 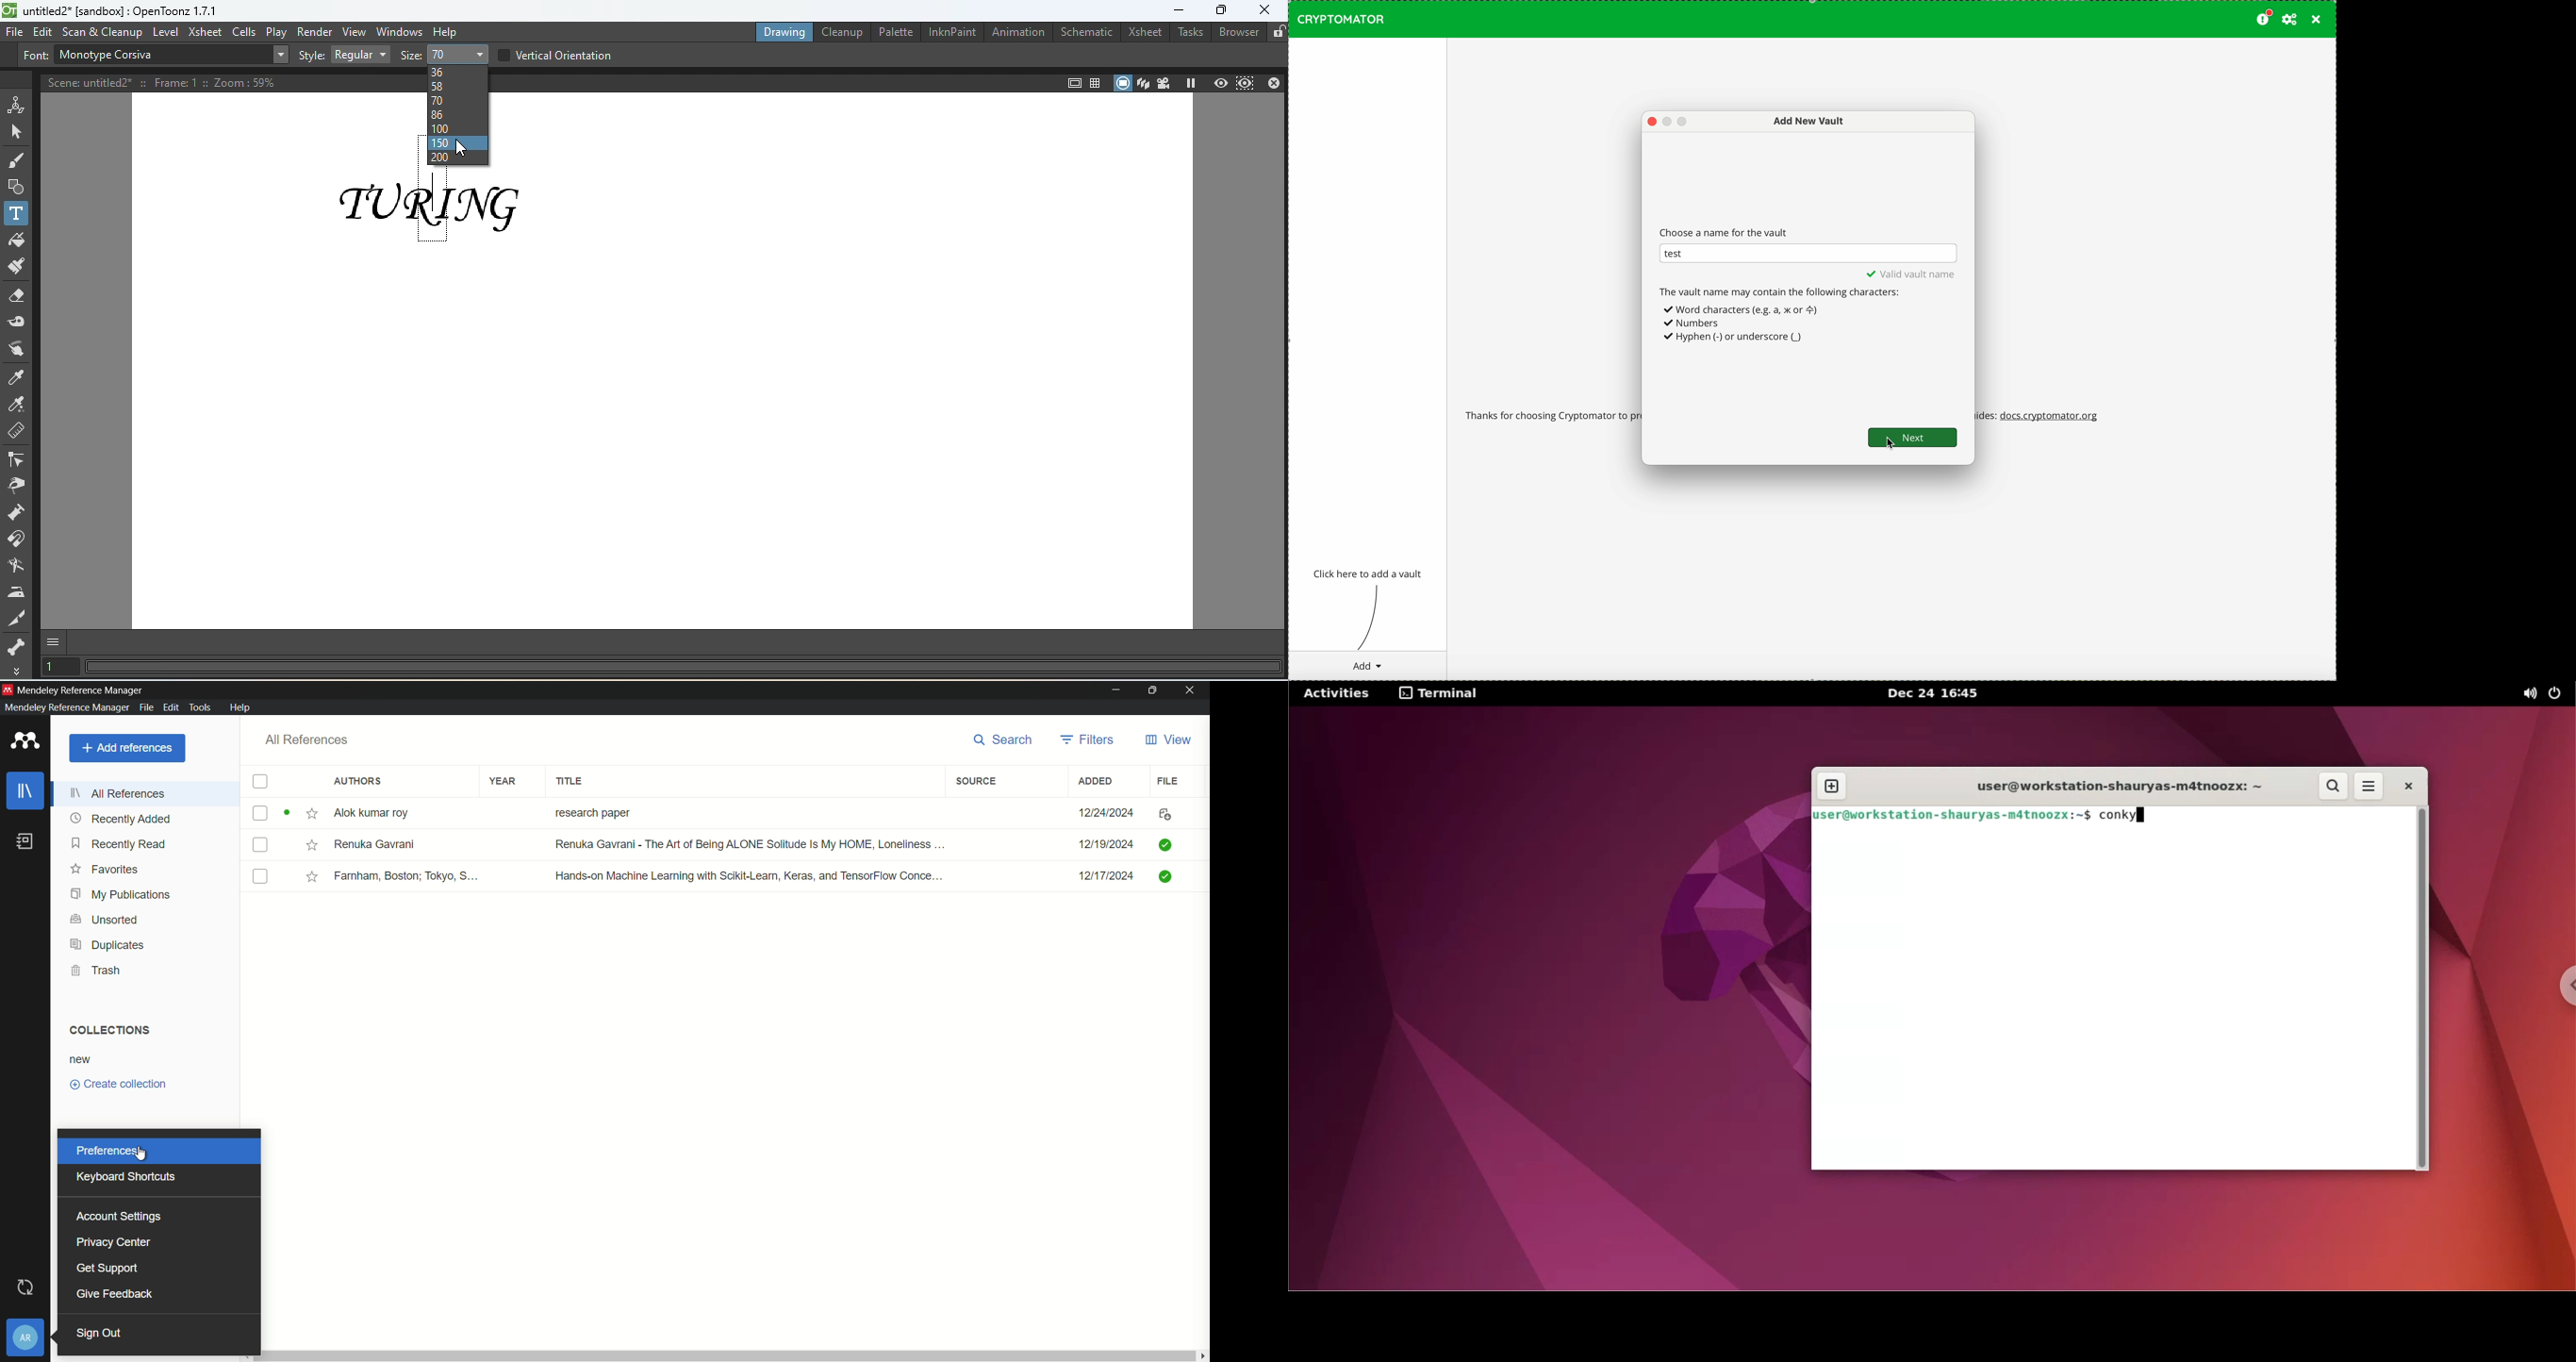 What do you see at coordinates (260, 876) in the screenshot?
I see `check` at bounding box center [260, 876].